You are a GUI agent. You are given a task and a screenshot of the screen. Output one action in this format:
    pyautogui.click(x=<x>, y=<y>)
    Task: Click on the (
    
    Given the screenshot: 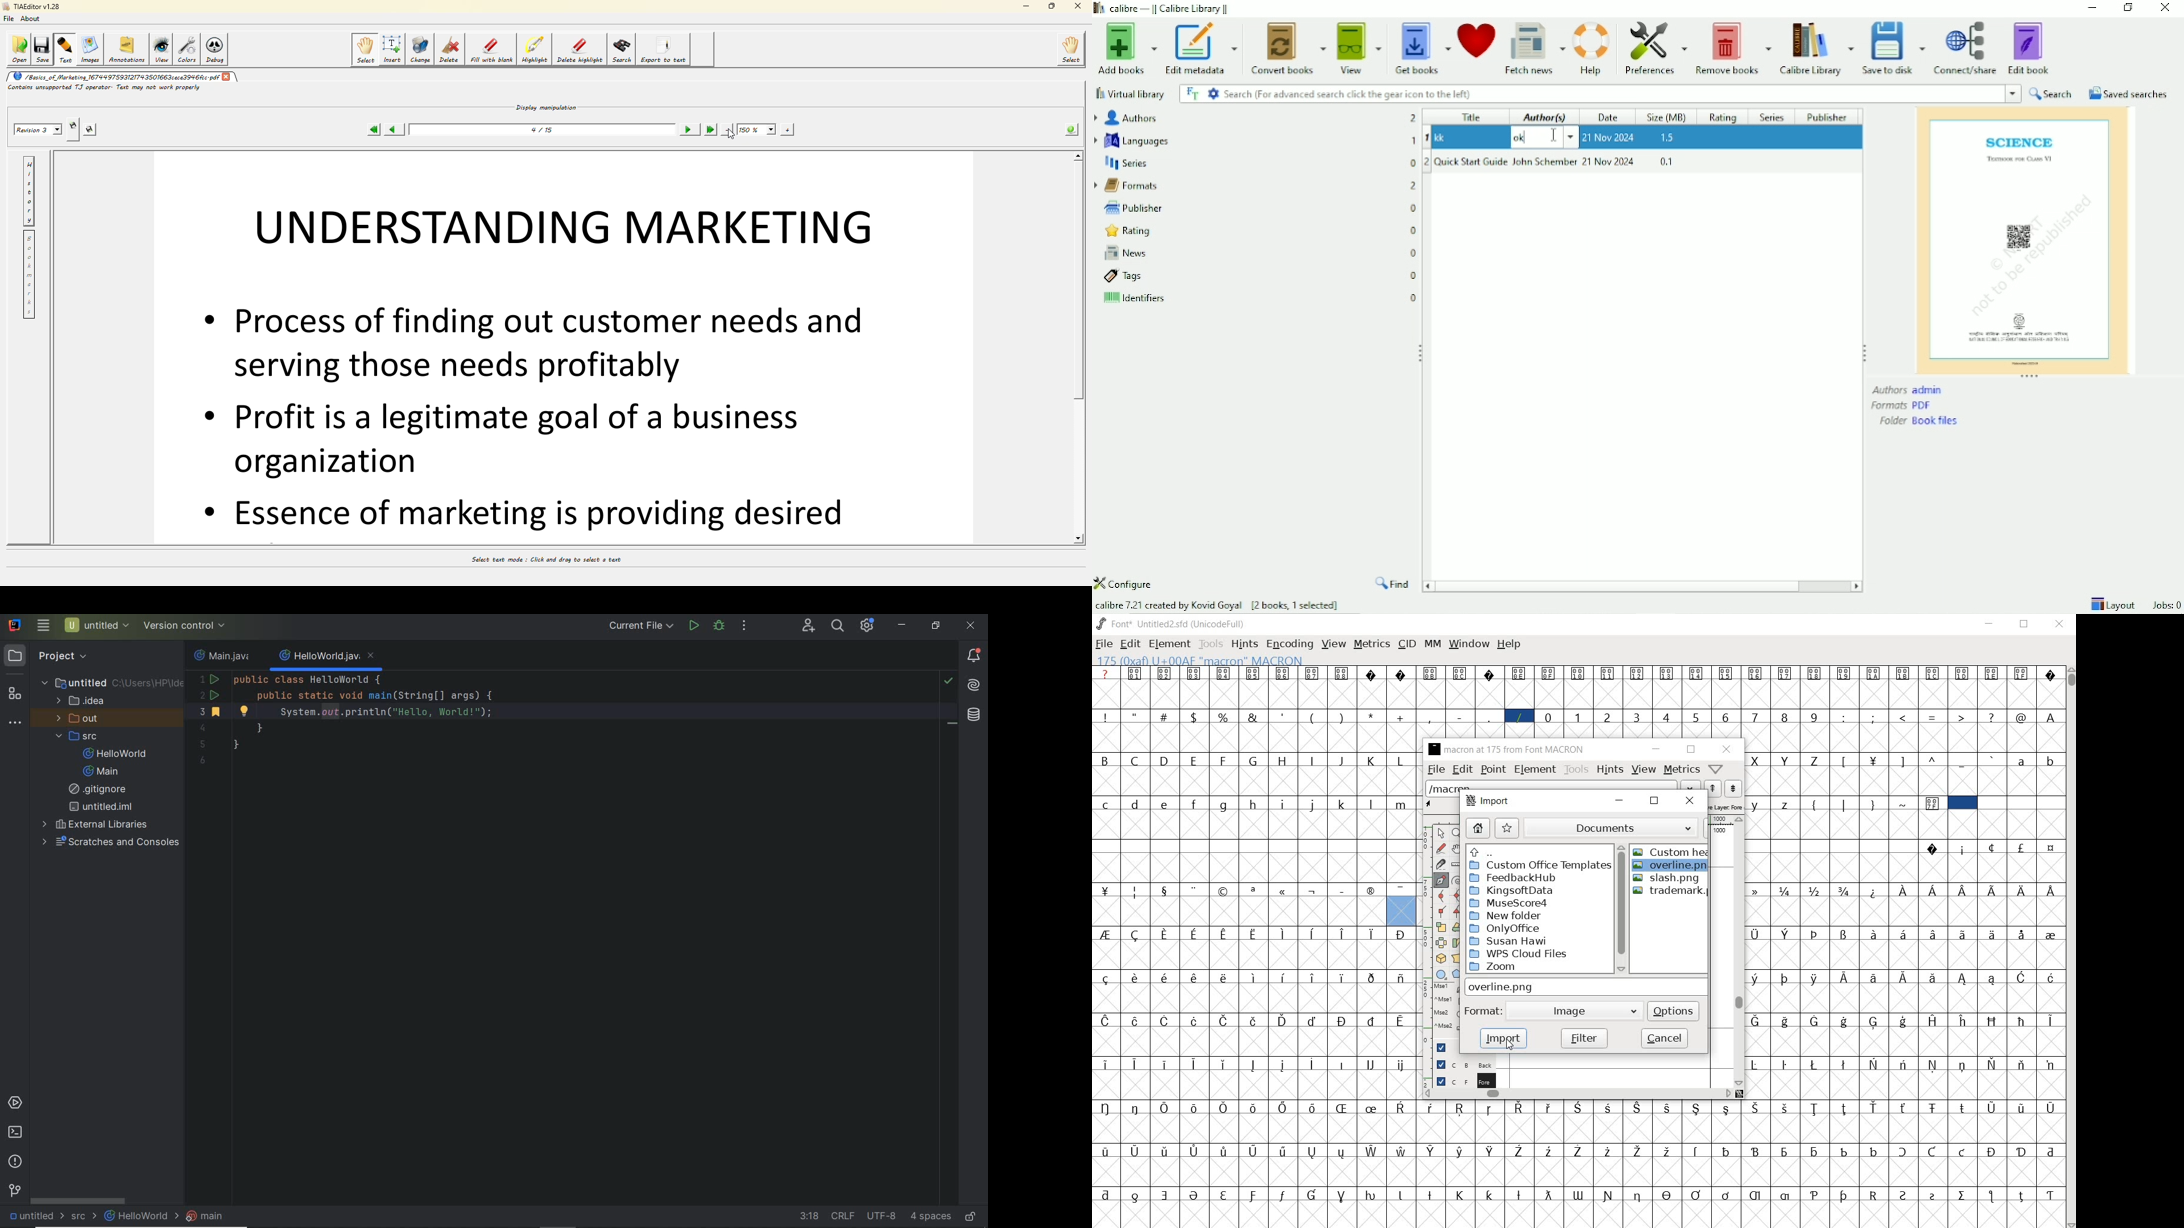 What is the action you would take?
    pyautogui.click(x=1313, y=717)
    